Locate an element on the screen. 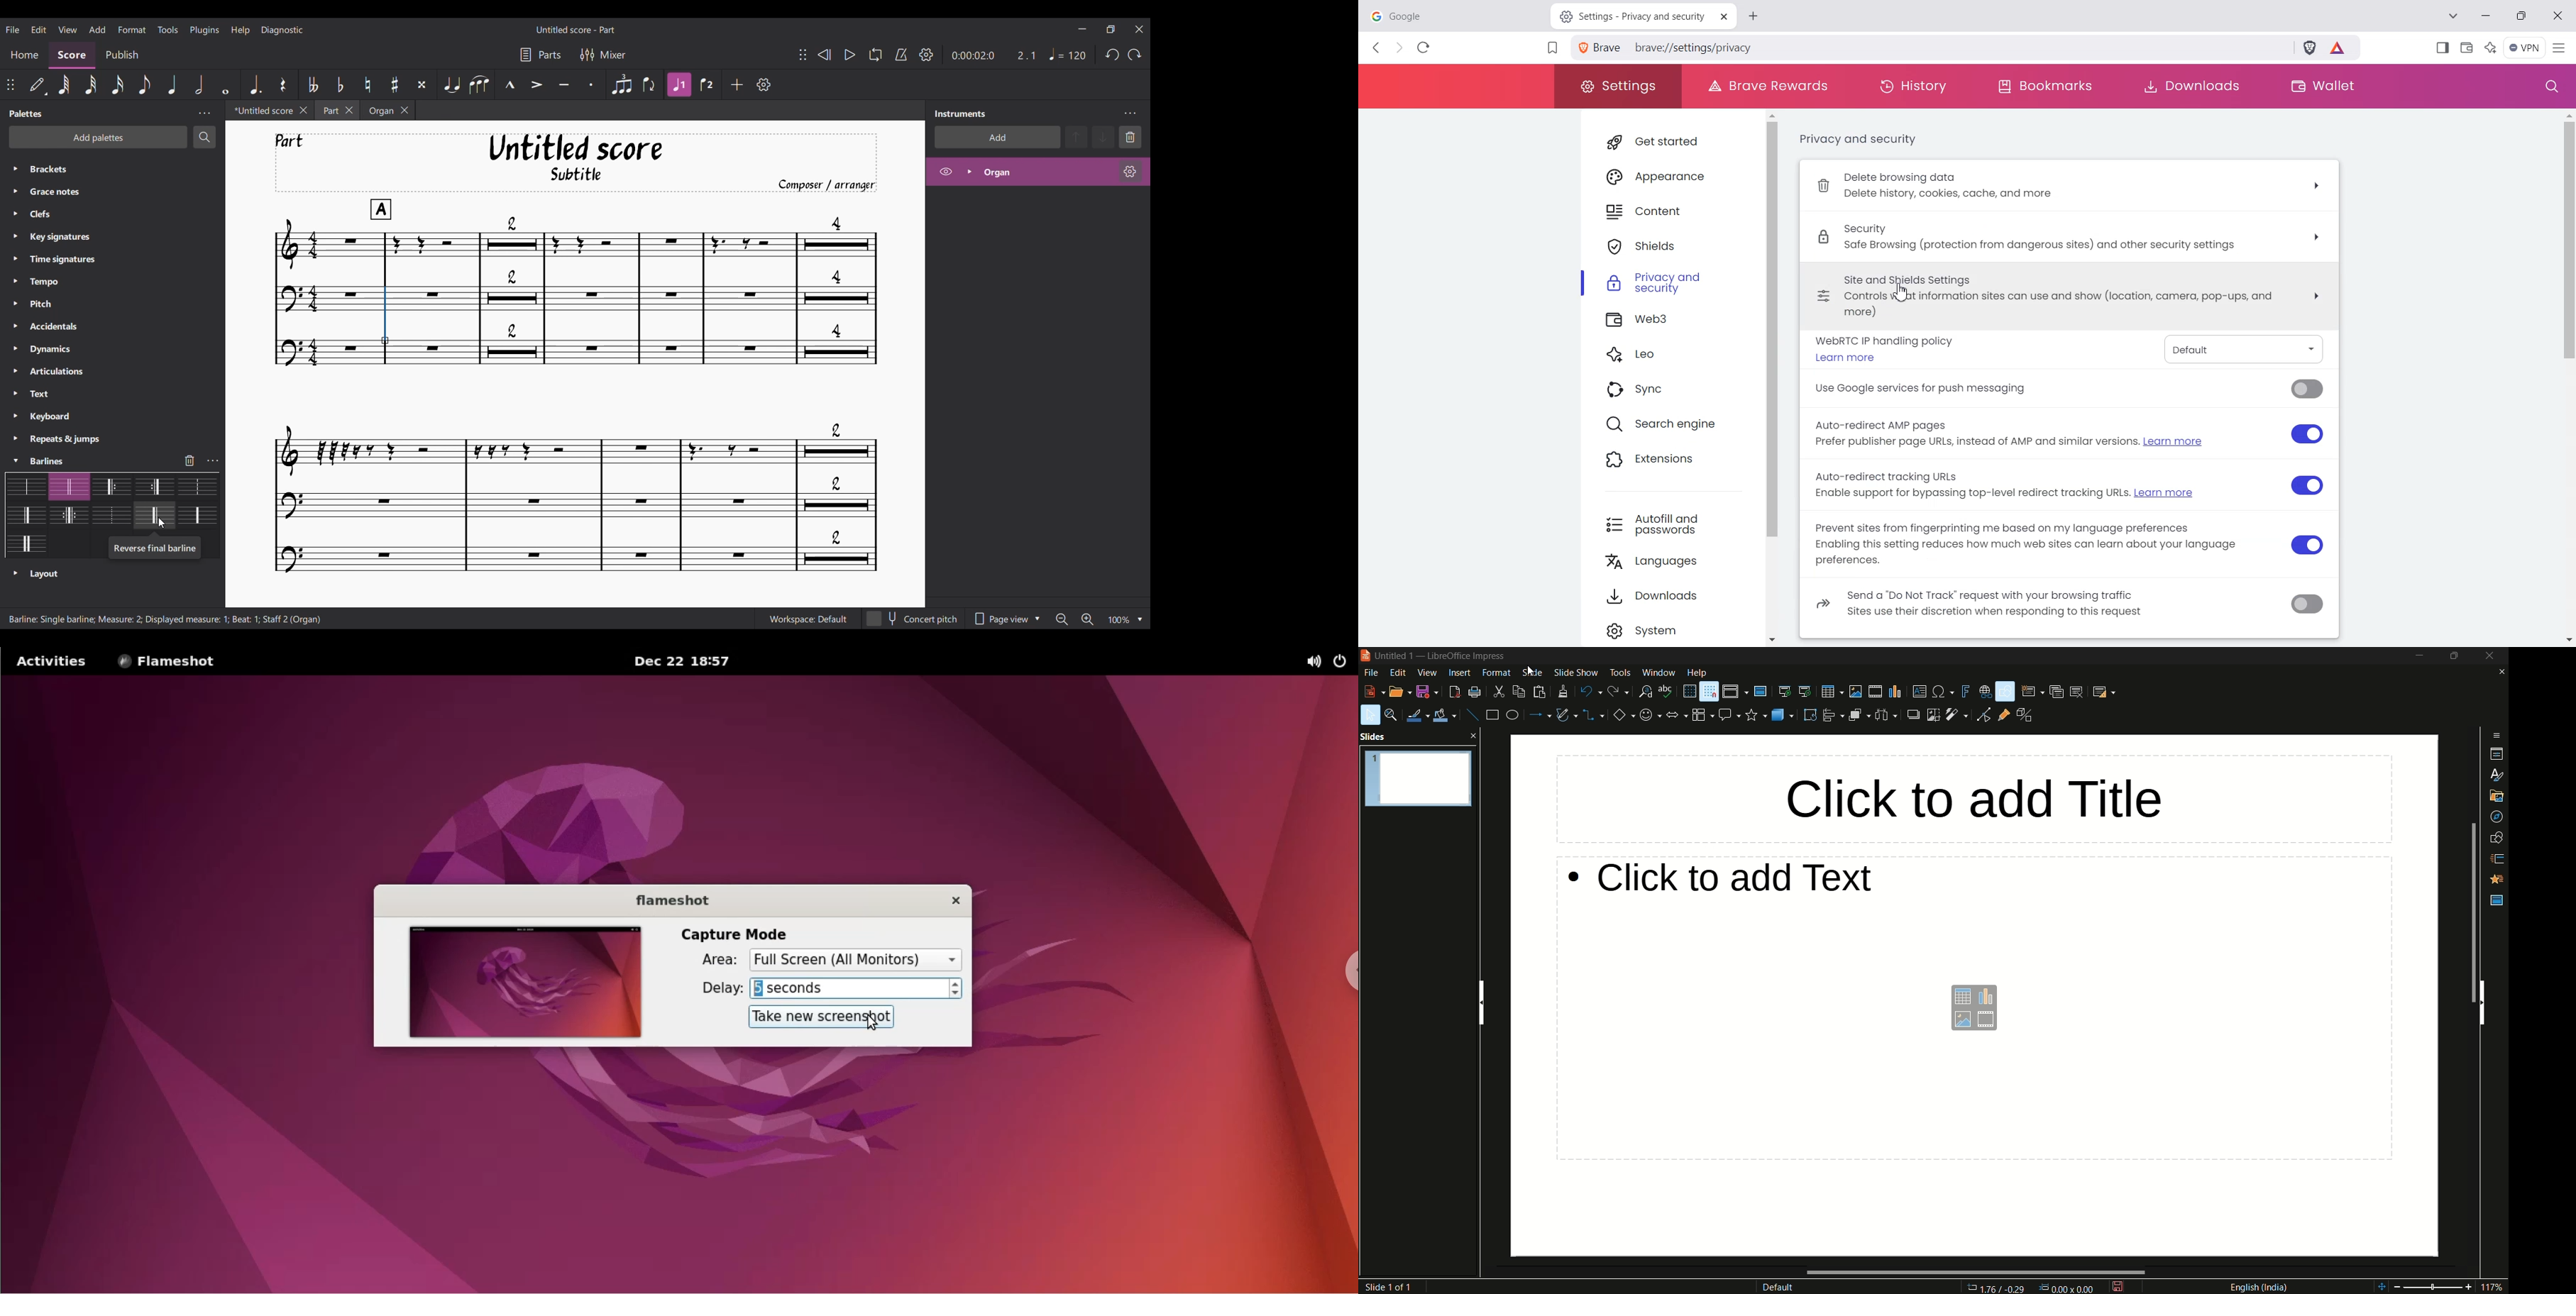  new file is located at coordinates (1374, 692).